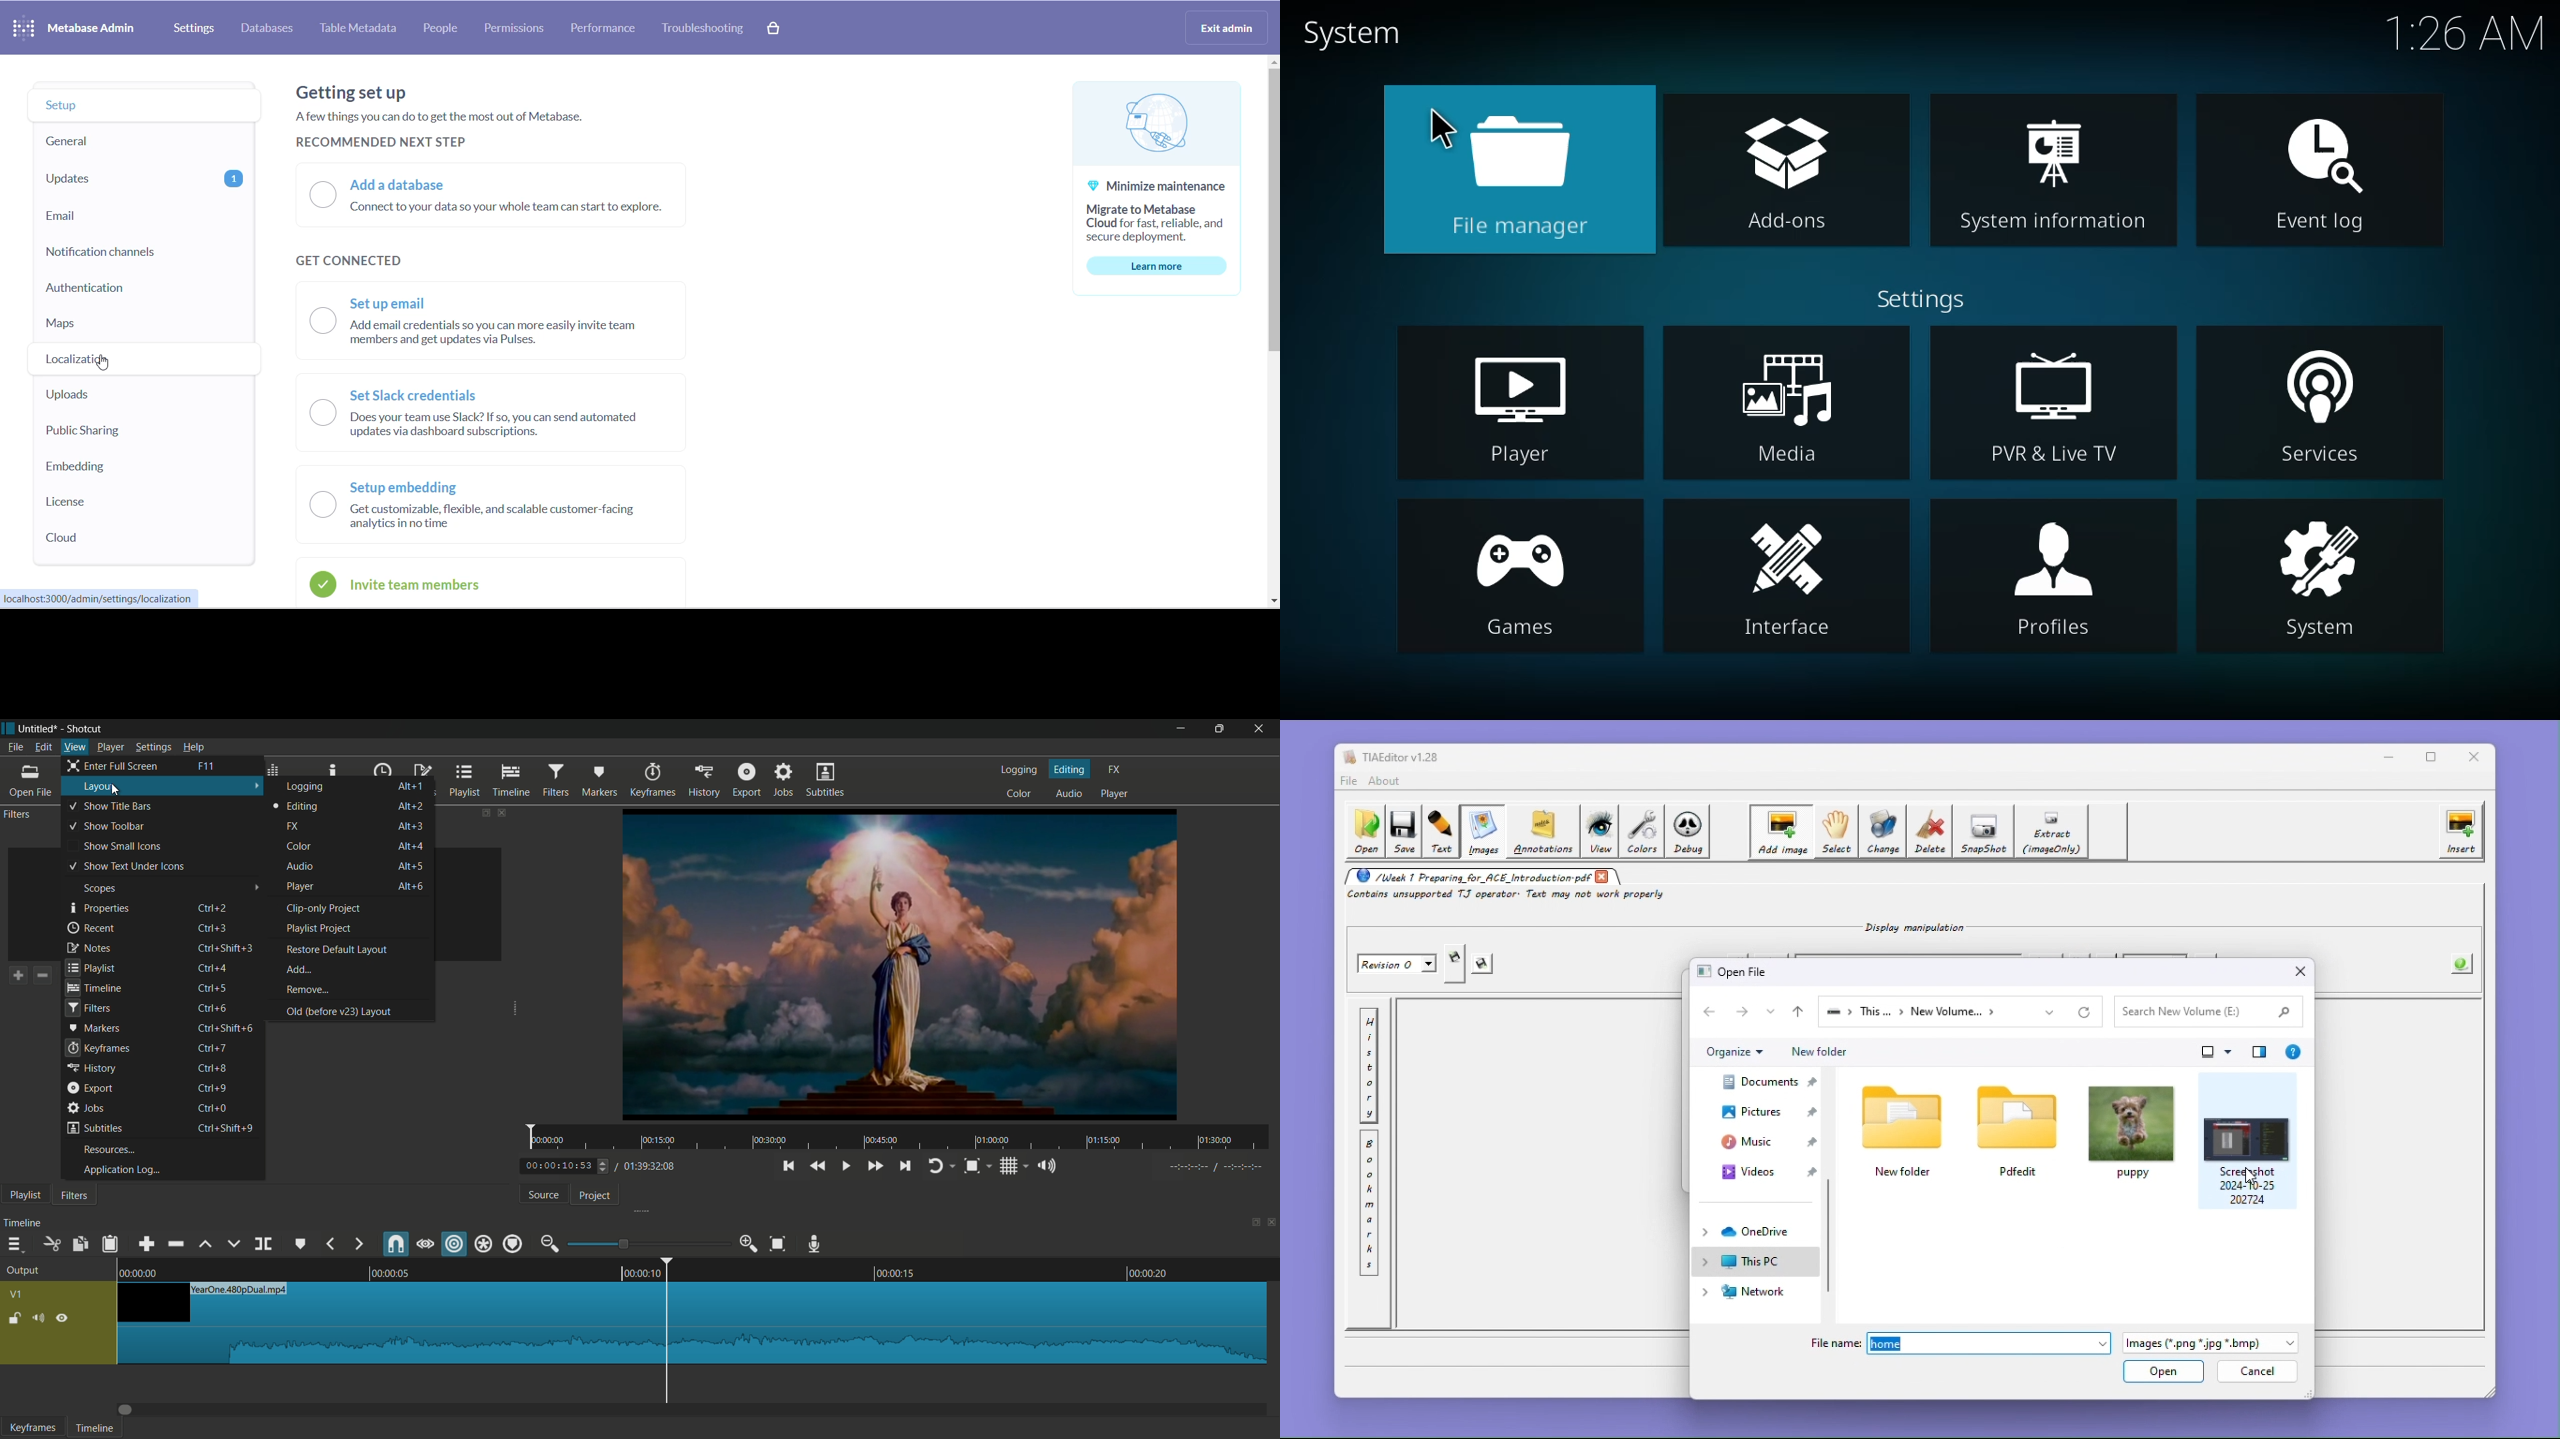 This screenshot has width=2576, height=1456. What do you see at coordinates (779, 1243) in the screenshot?
I see `zoom timeline to fit` at bounding box center [779, 1243].